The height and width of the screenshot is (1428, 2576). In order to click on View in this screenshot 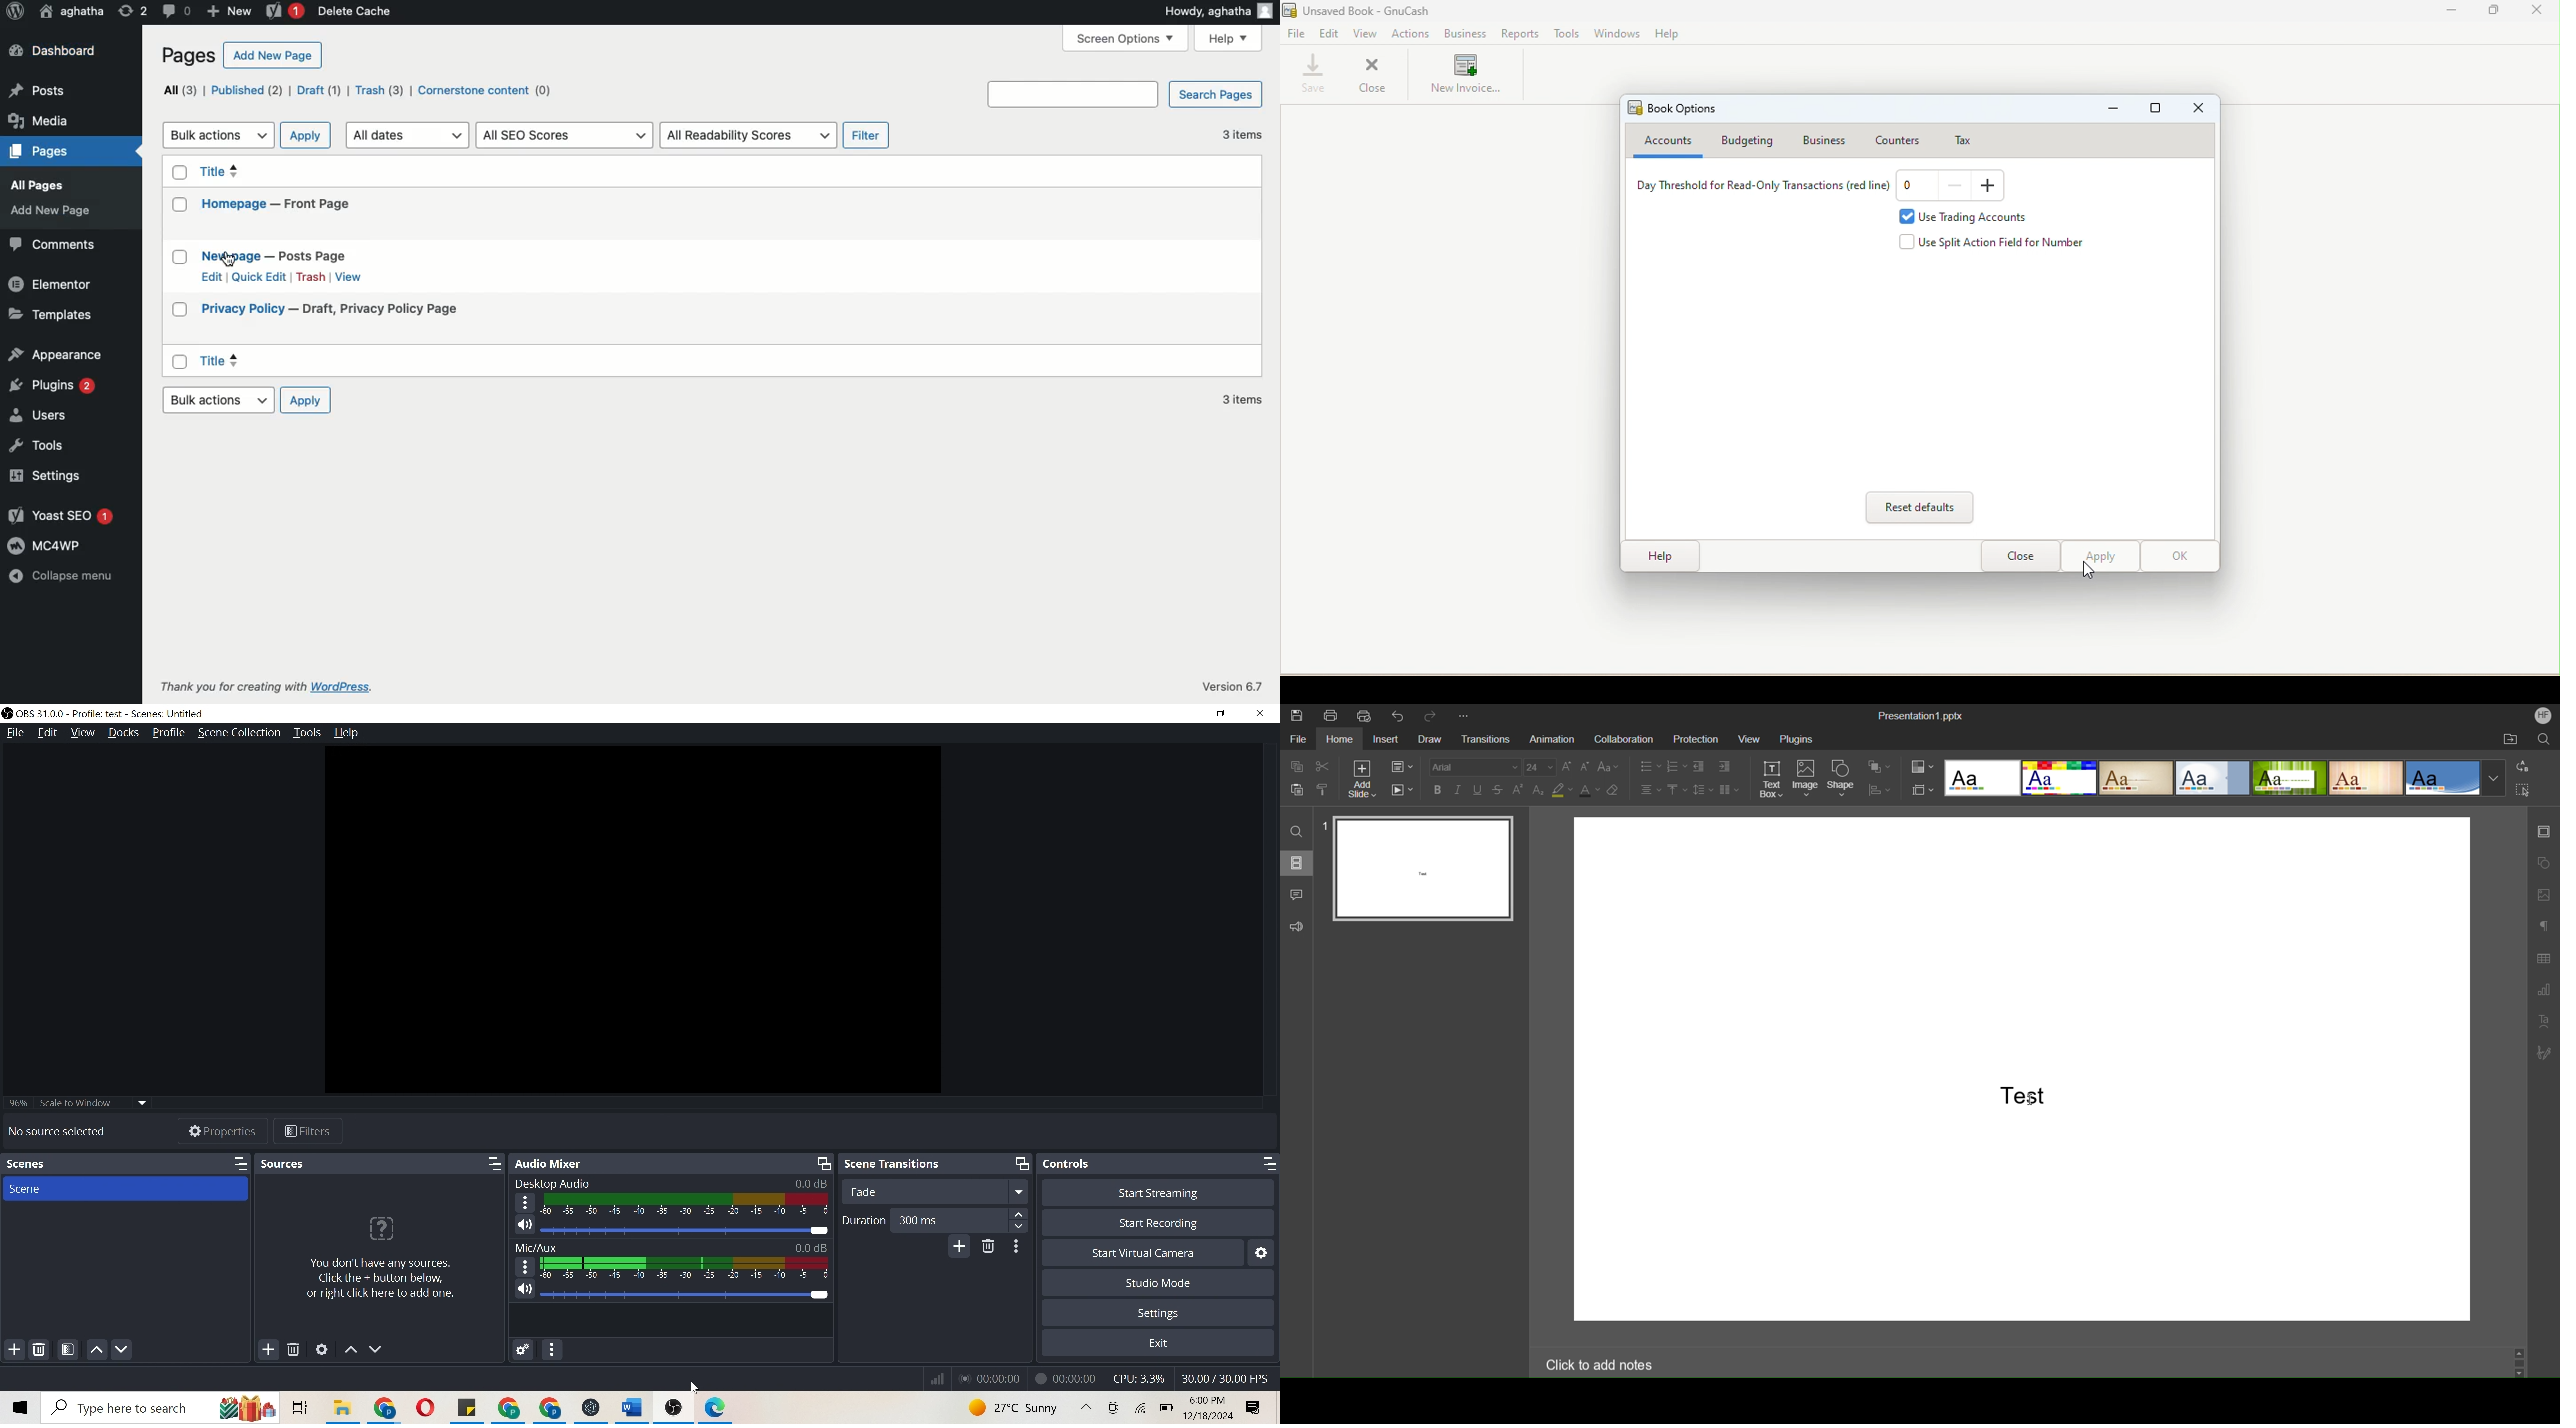, I will do `click(1367, 34)`.